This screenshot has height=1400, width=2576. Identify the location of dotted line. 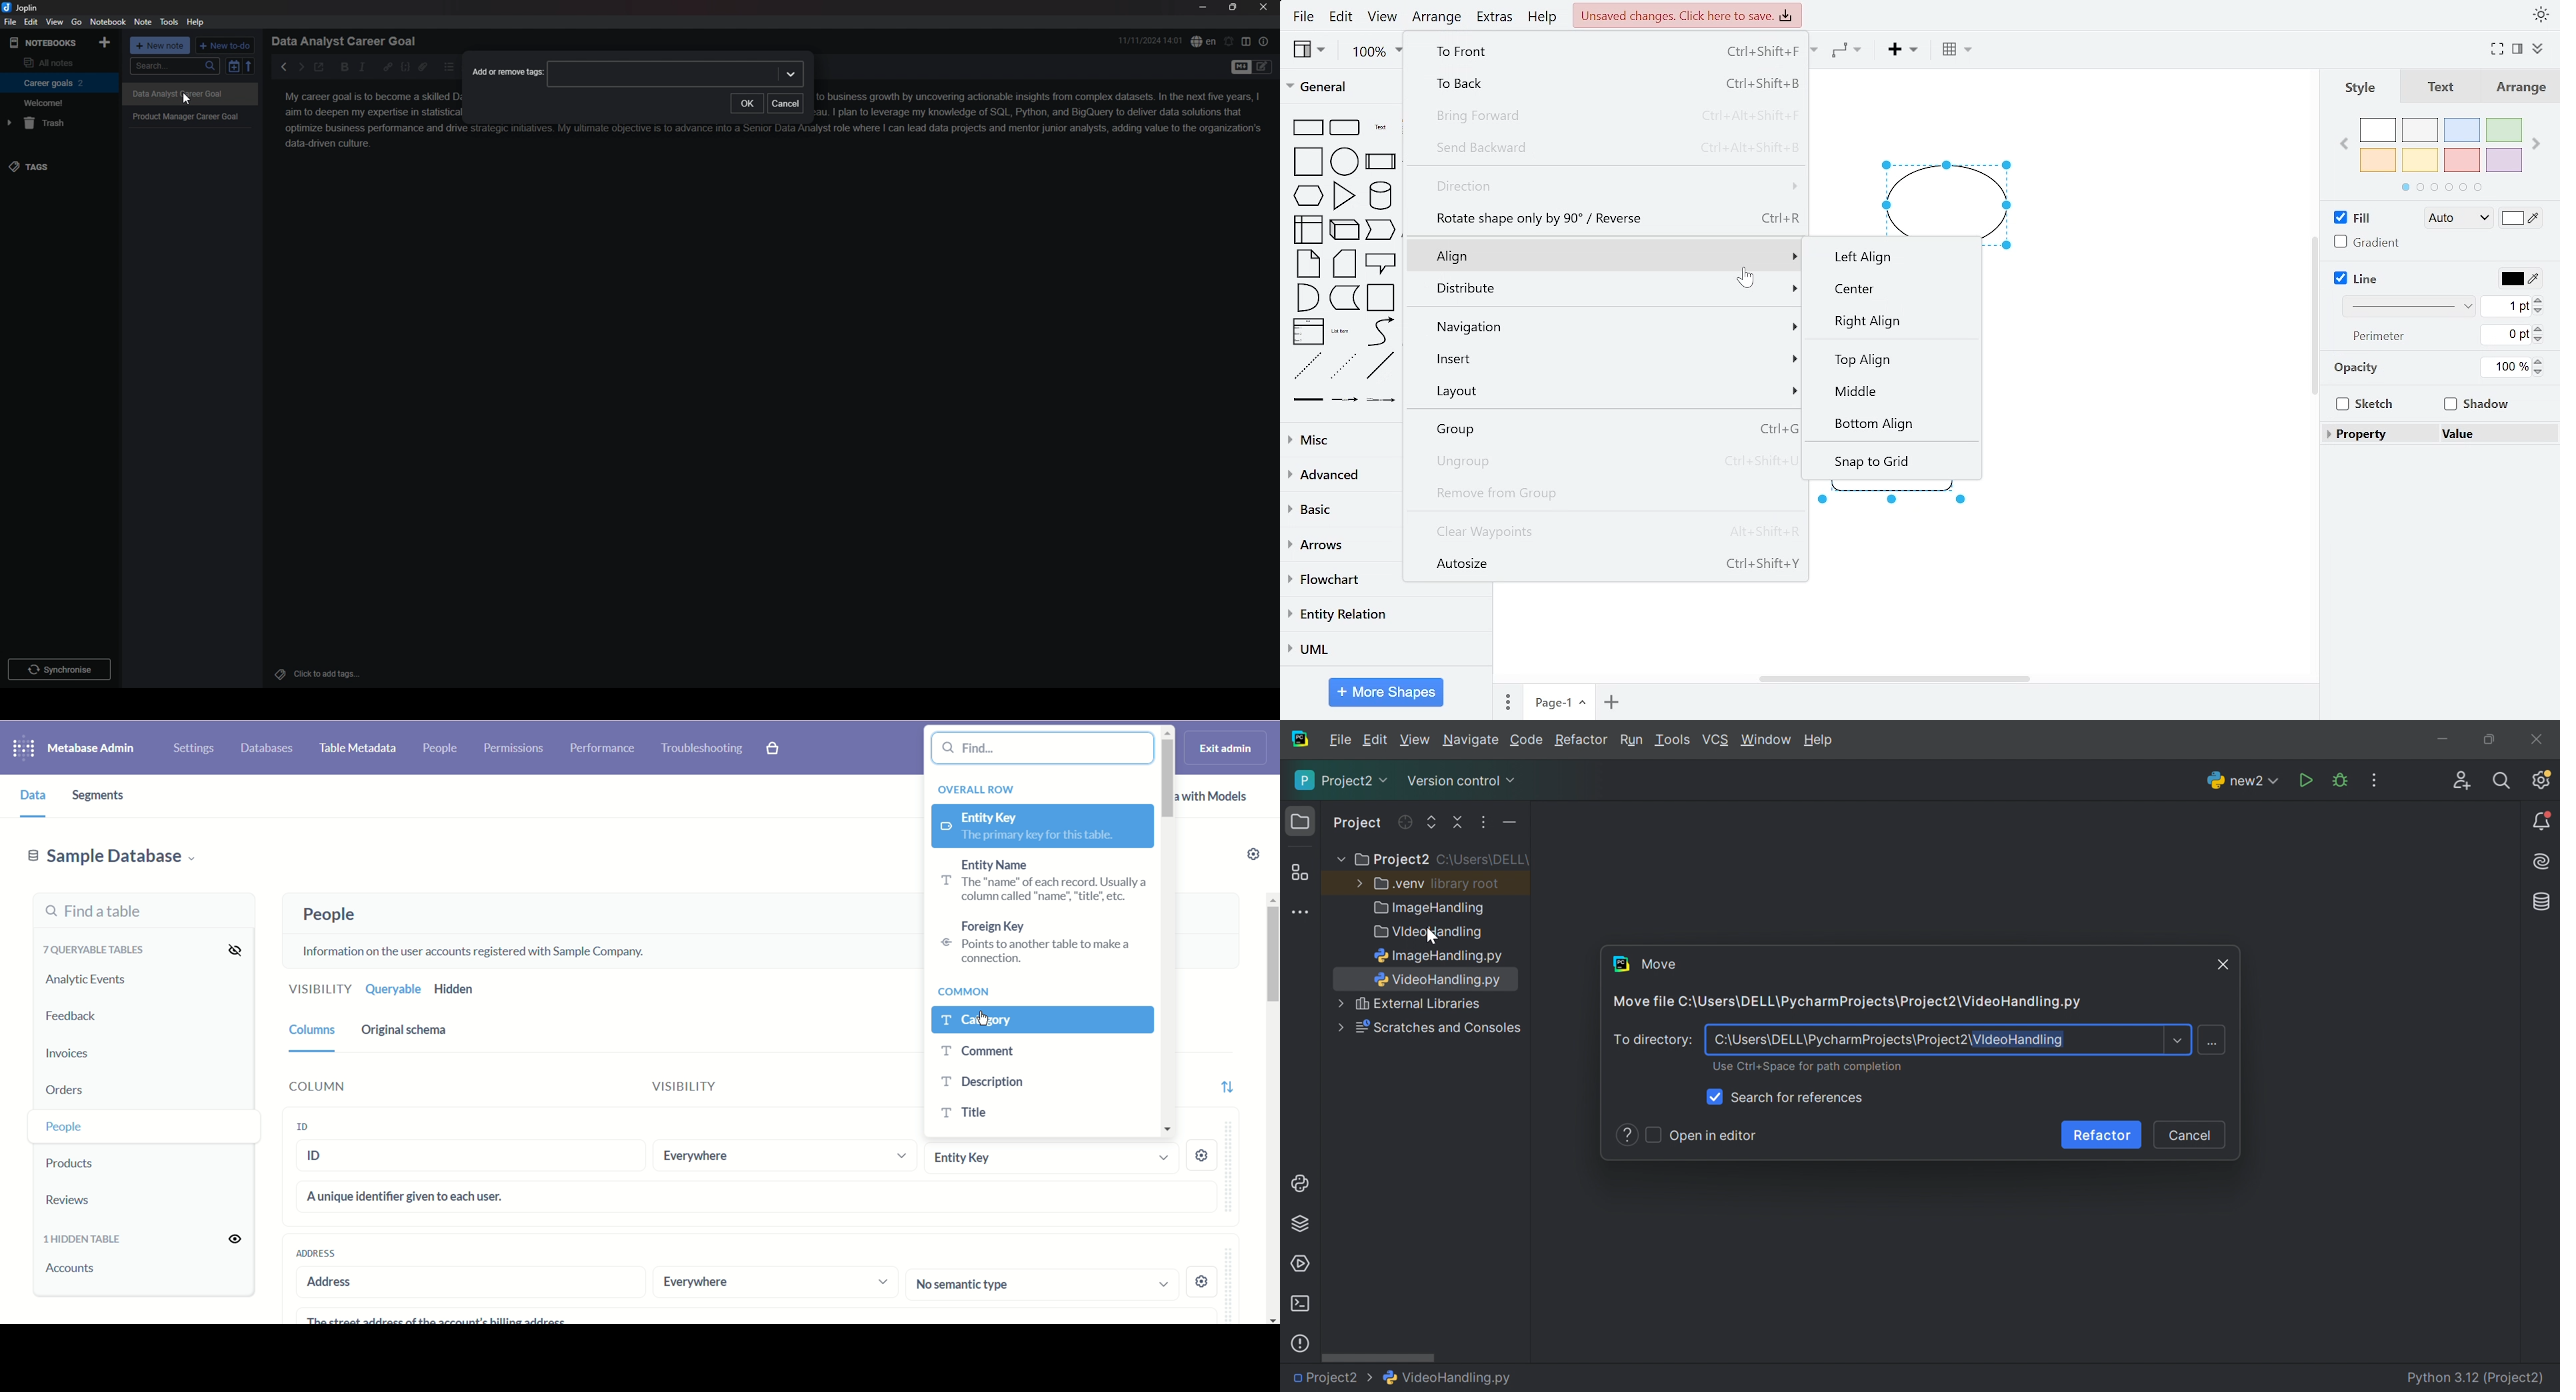
(1344, 367).